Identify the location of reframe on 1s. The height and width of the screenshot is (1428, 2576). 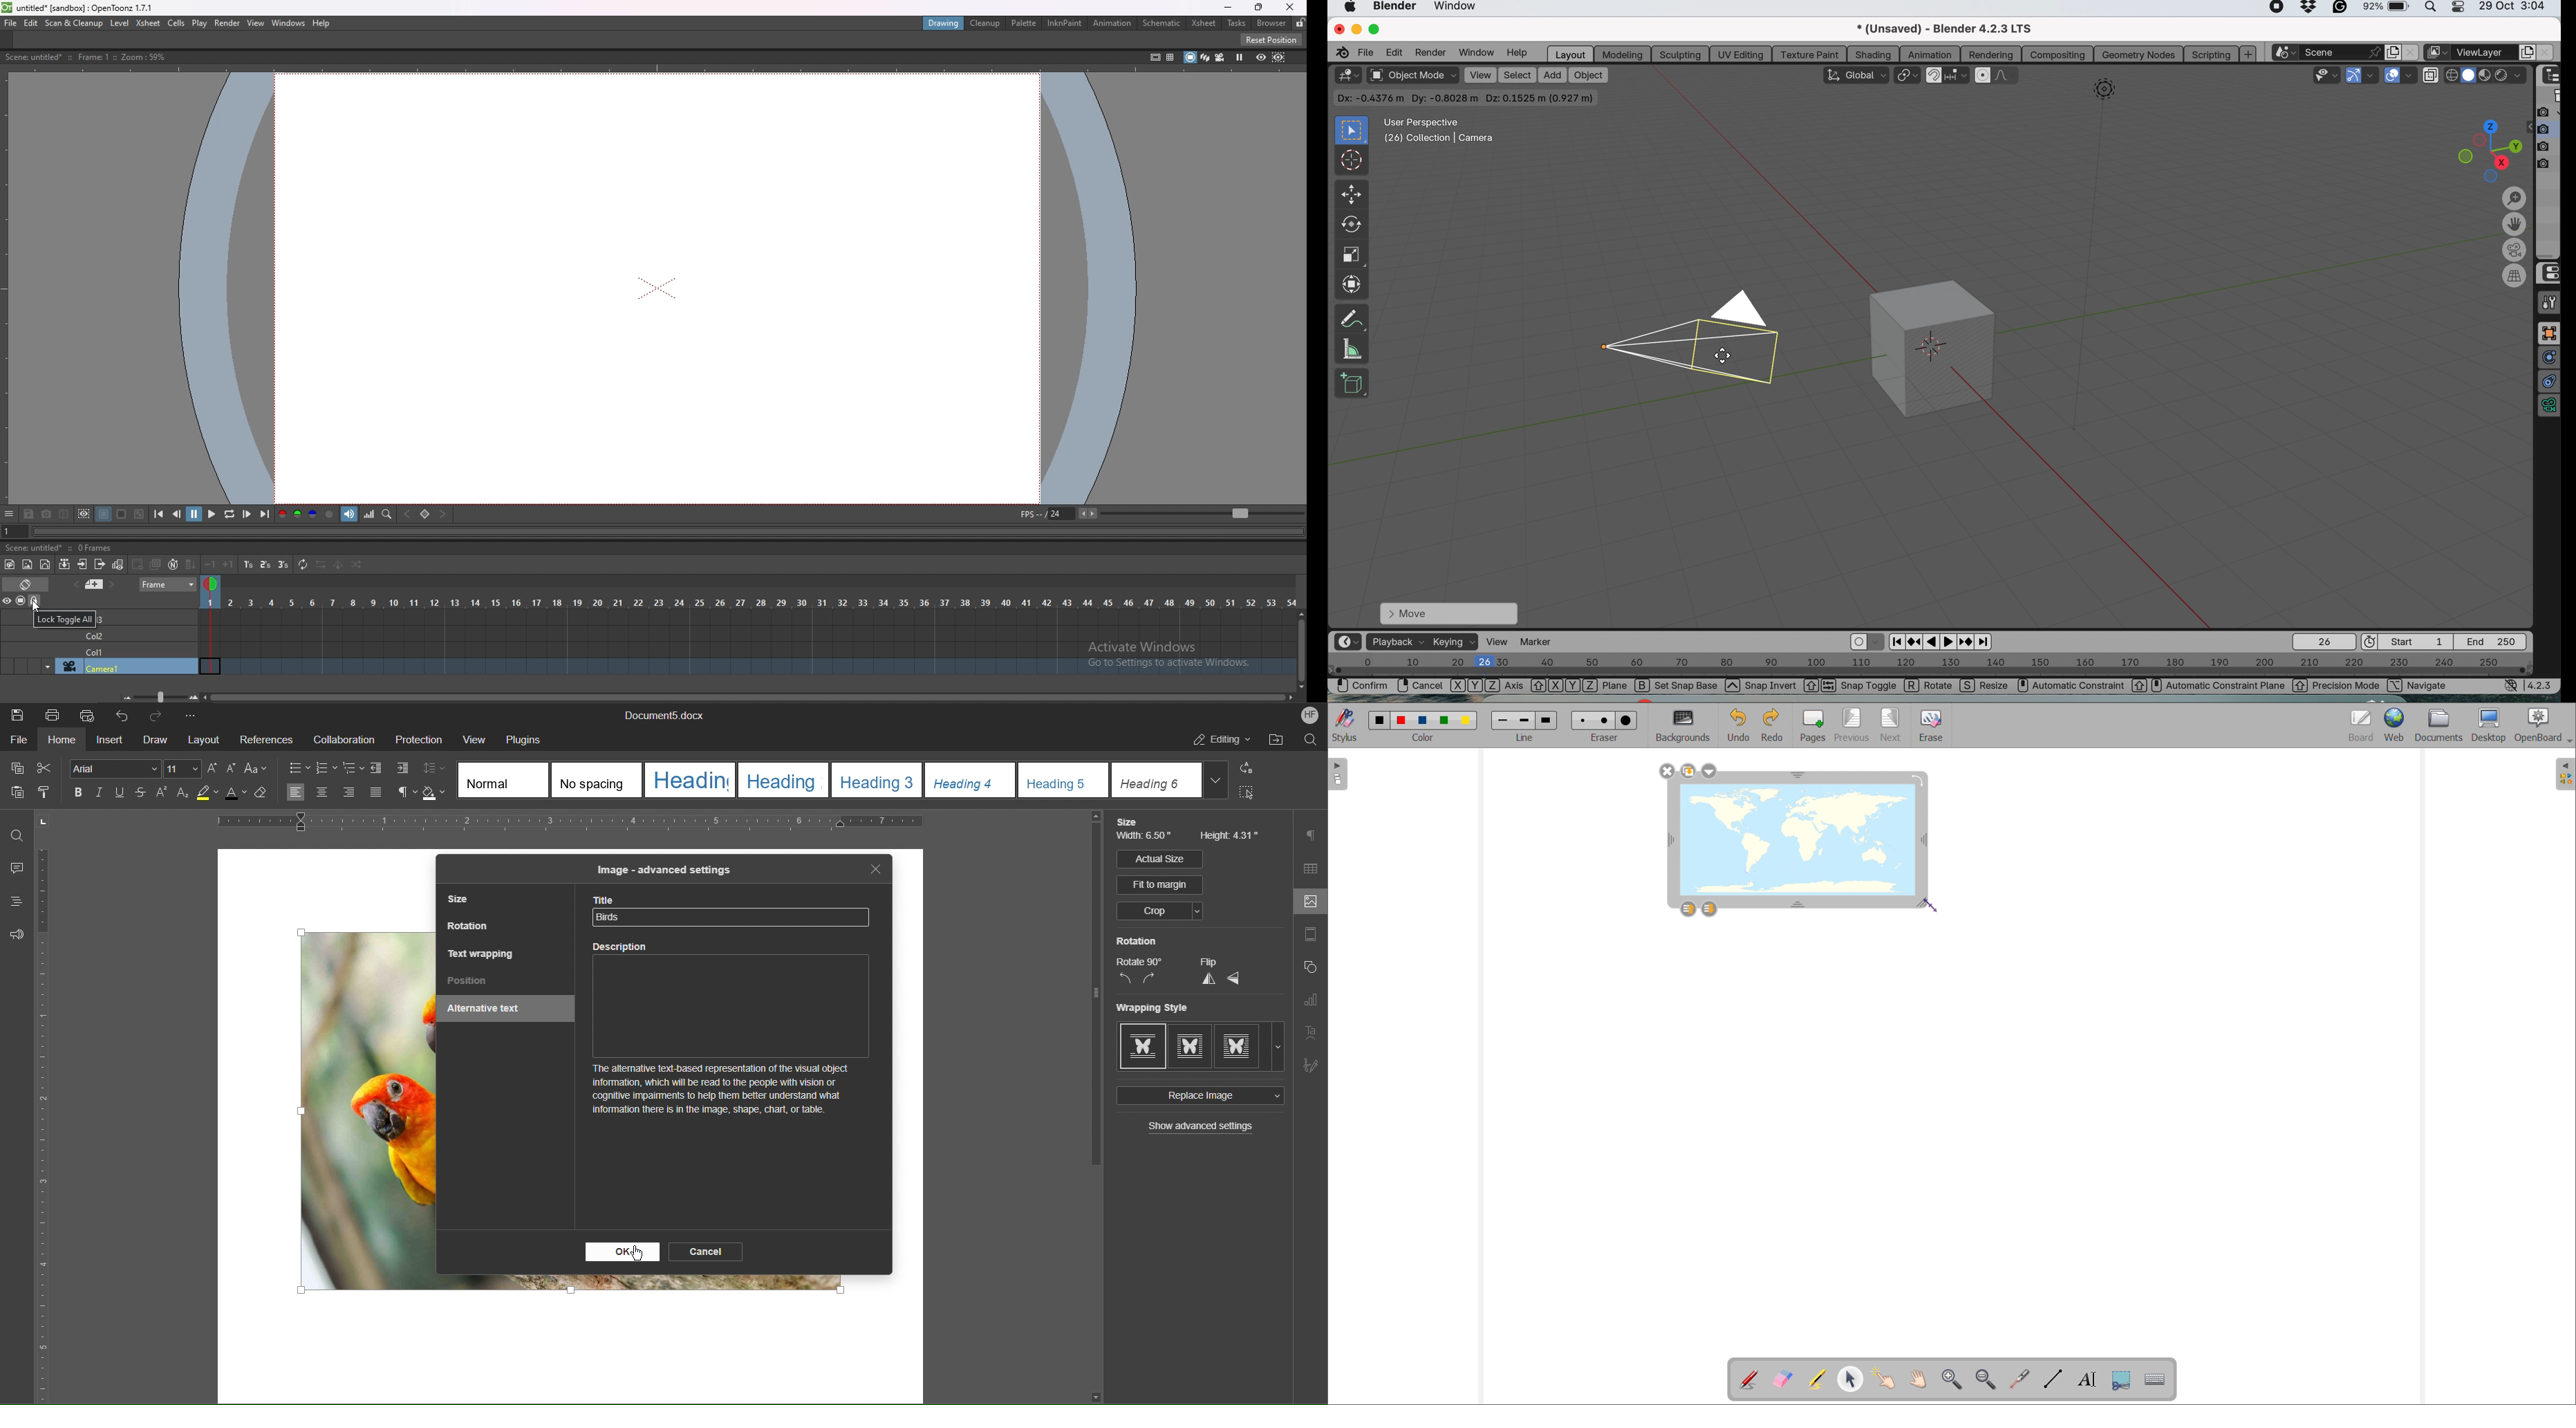
(248, 564).